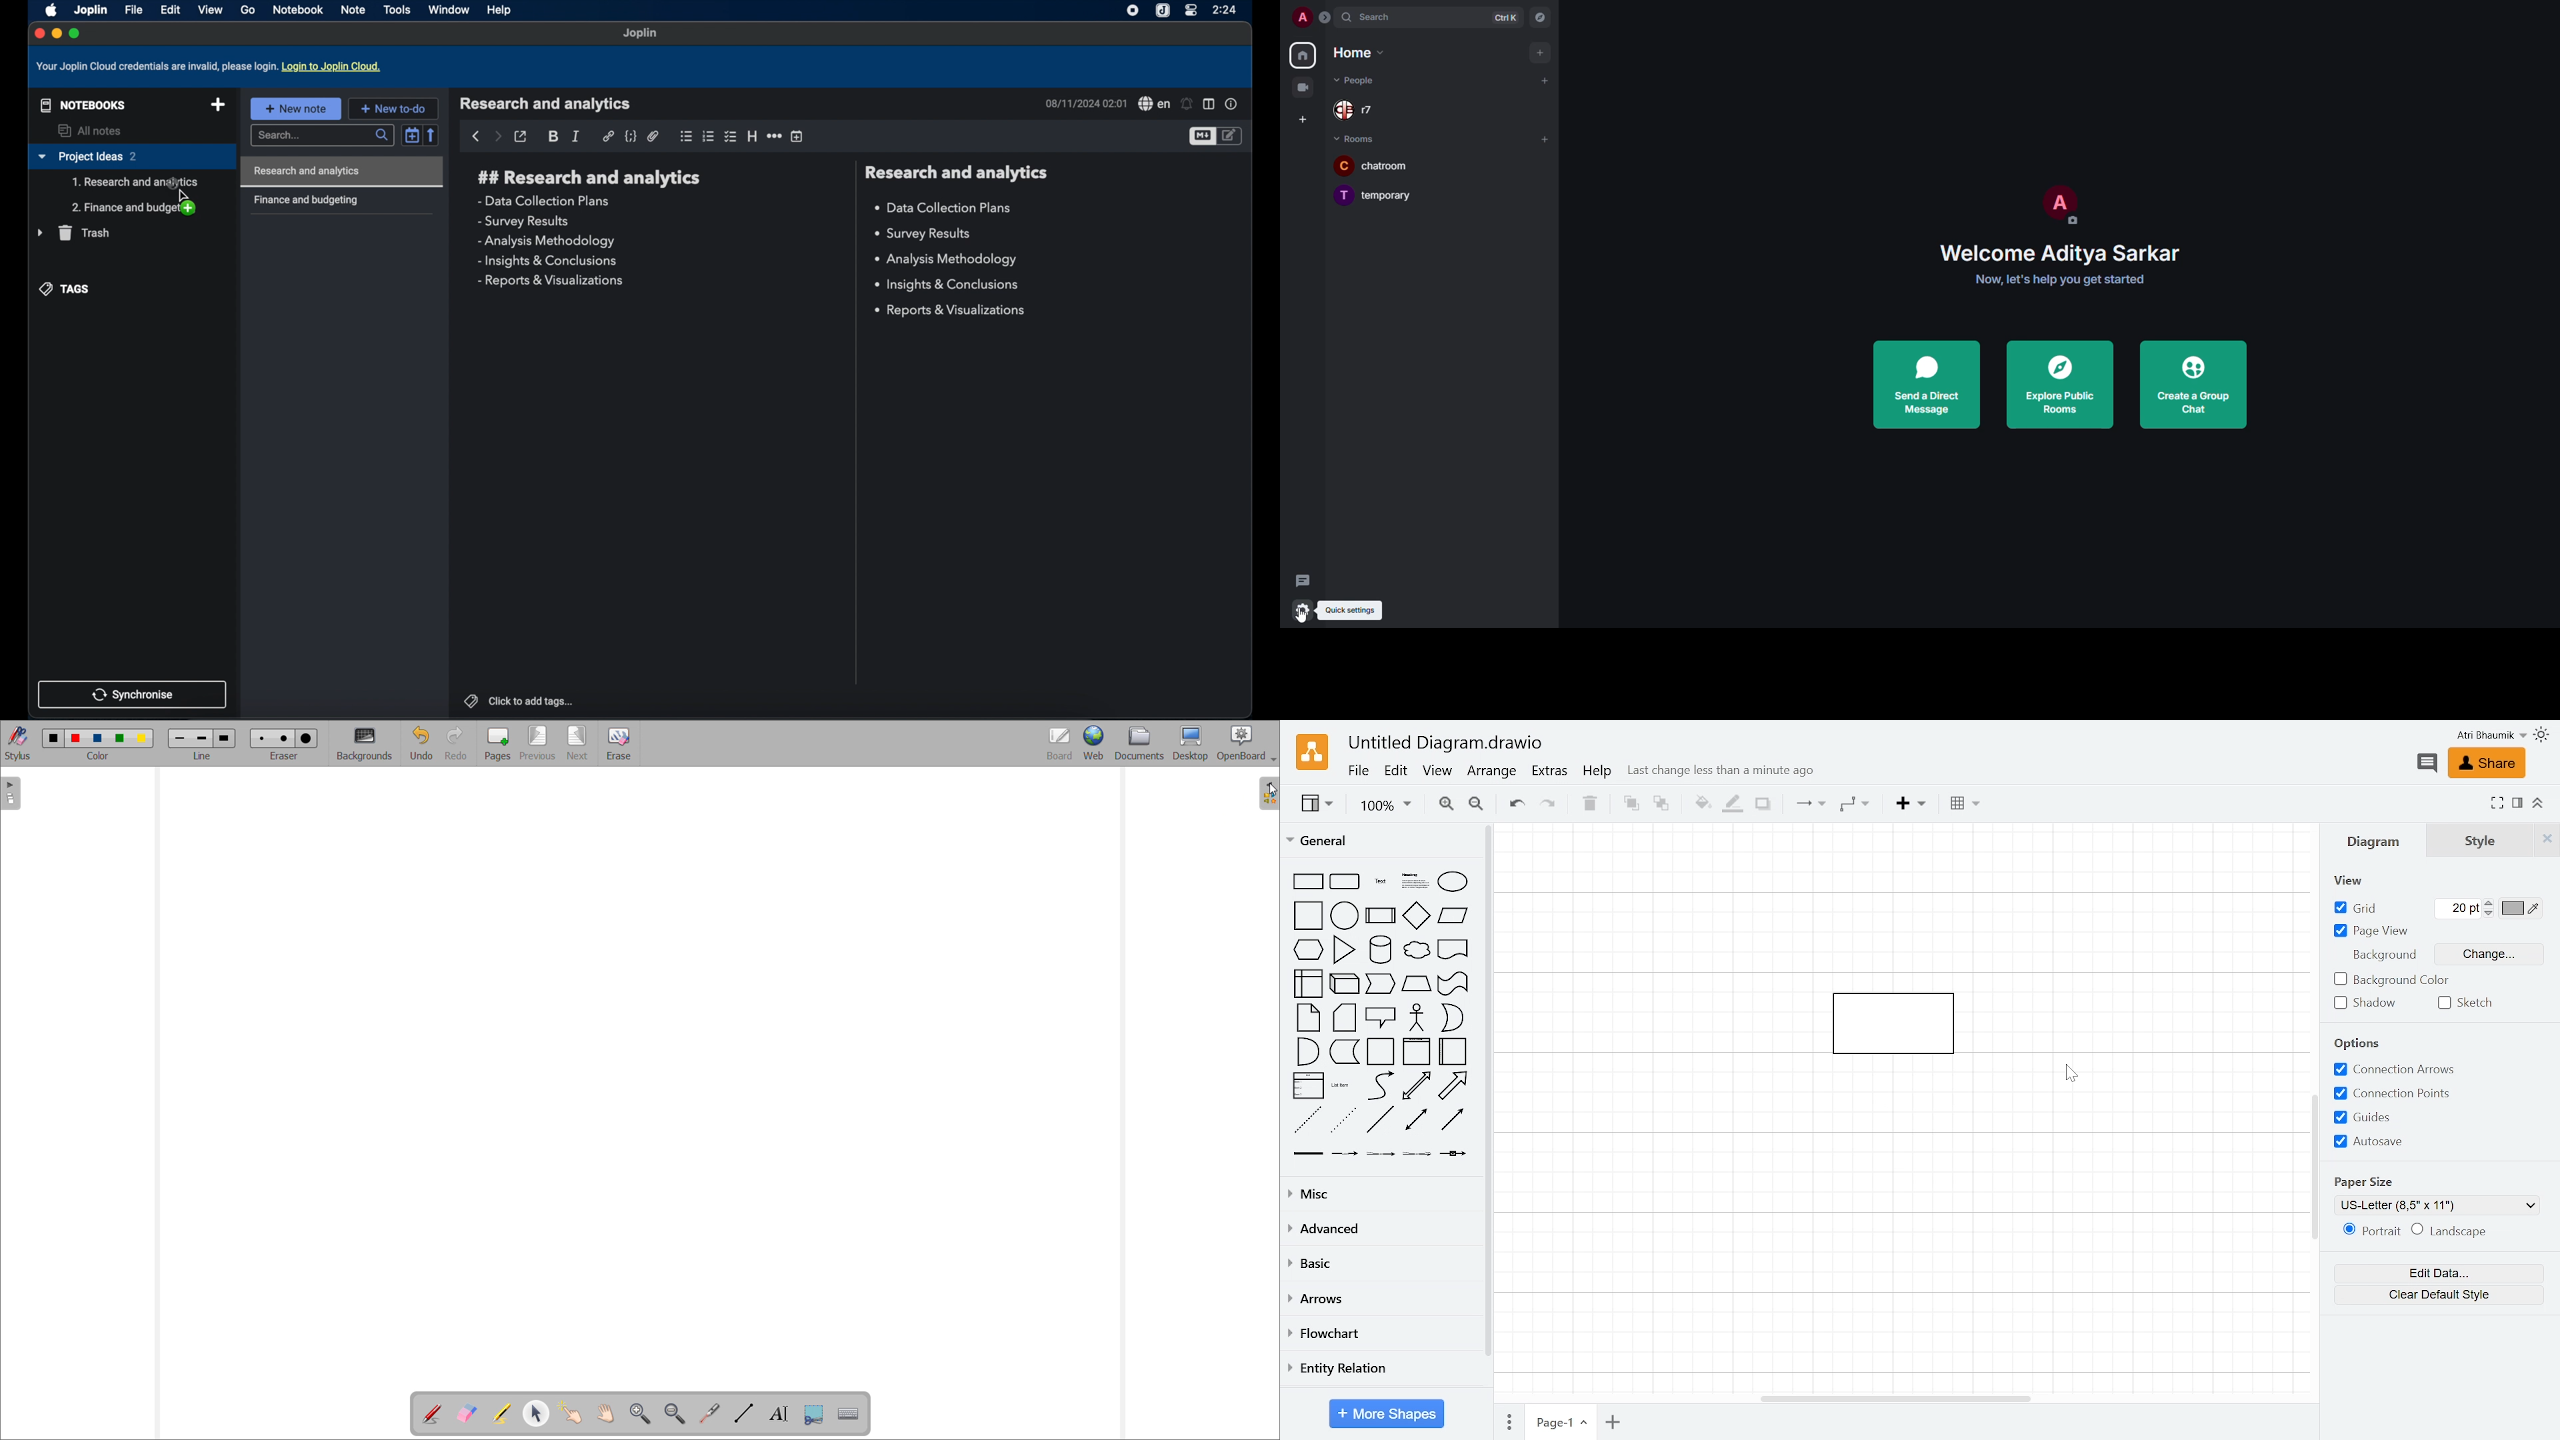 The image size is (2576, 1456). I want to click on synchronise, so click(133, 694).